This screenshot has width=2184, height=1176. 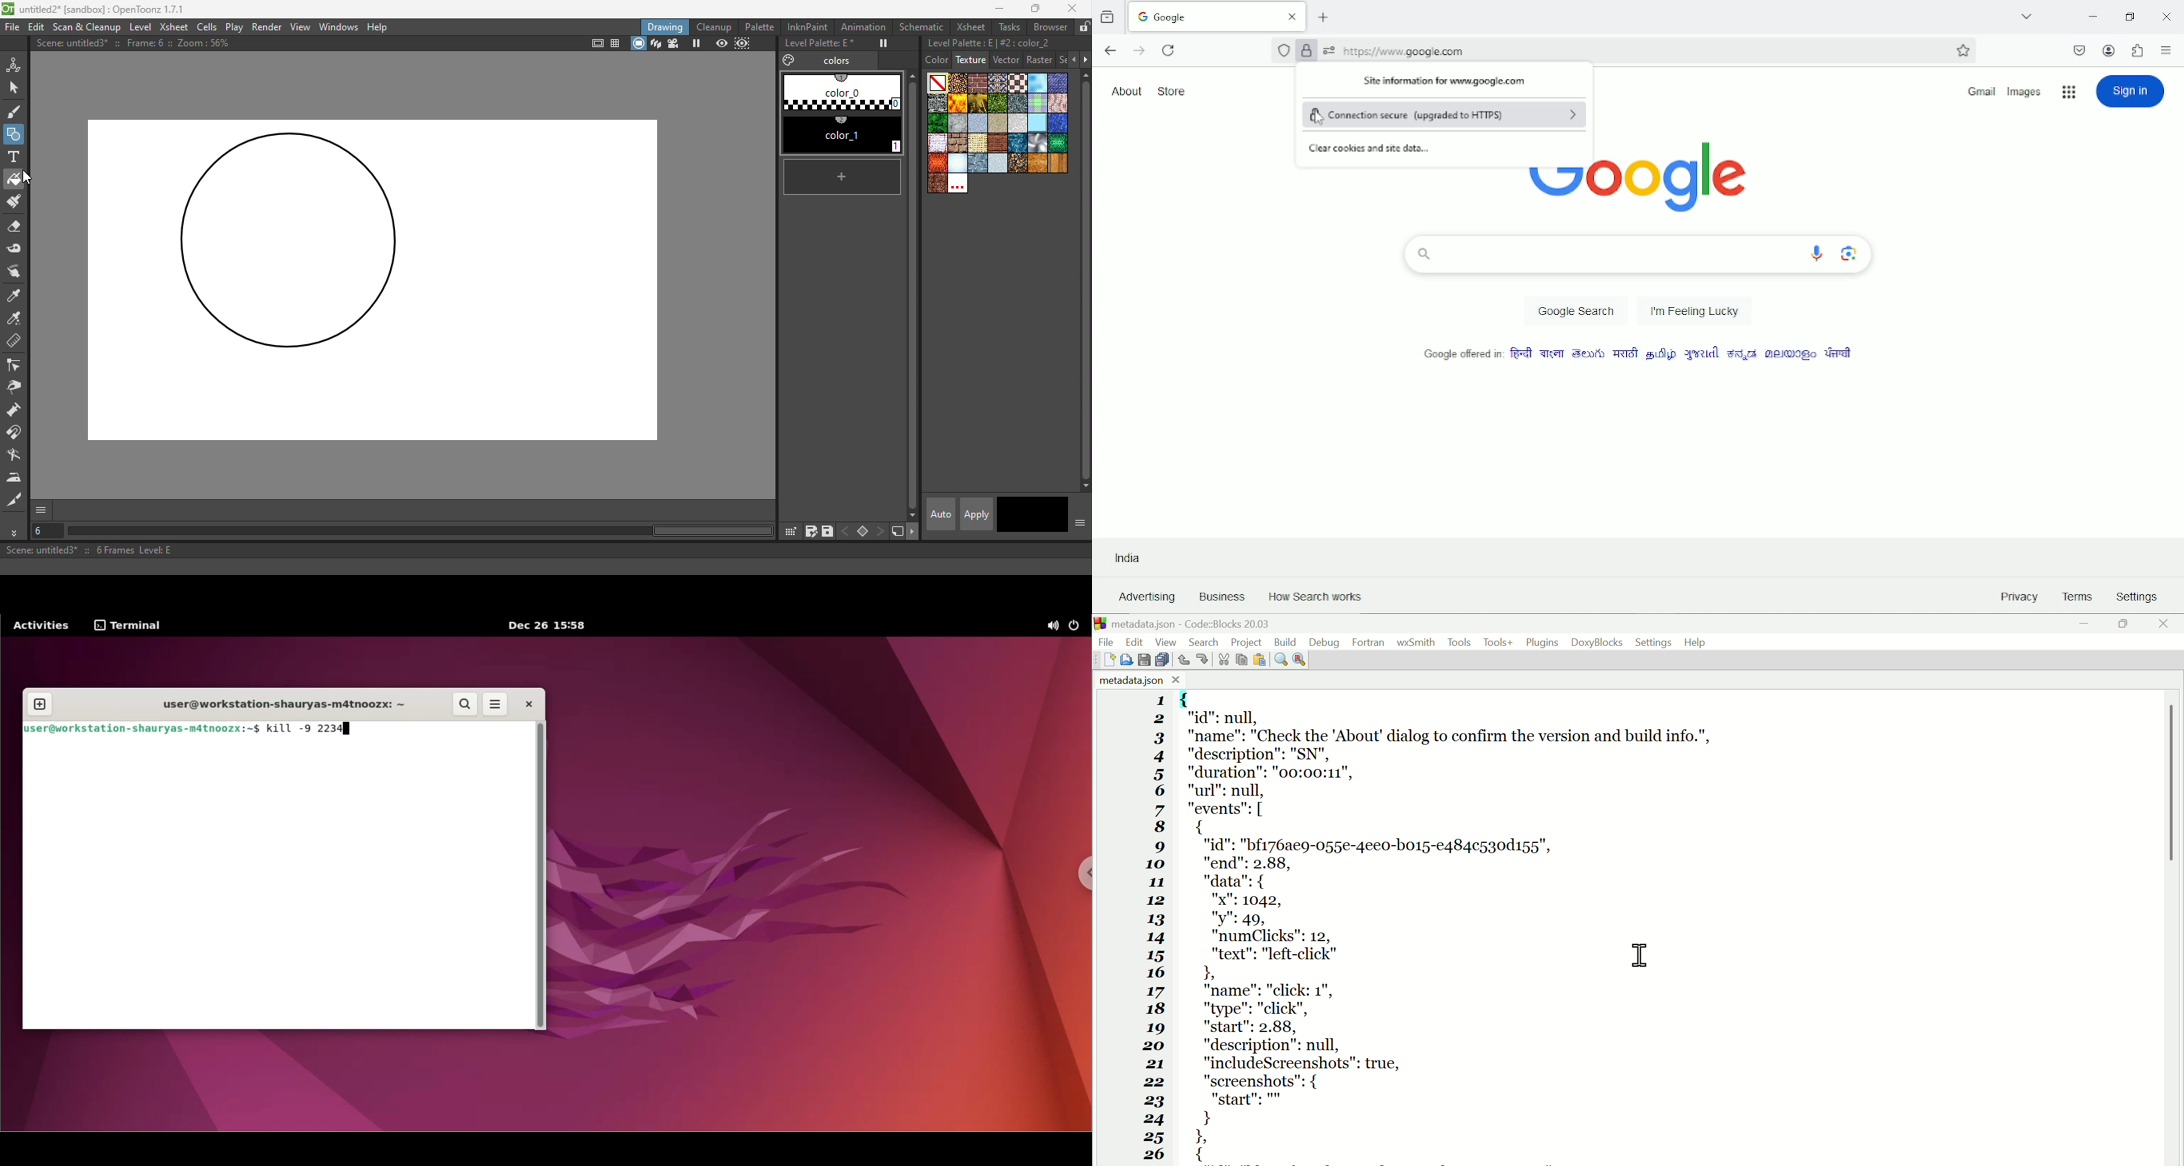 I want to click on woodgran.bmp, so click(x=1038, y=163).